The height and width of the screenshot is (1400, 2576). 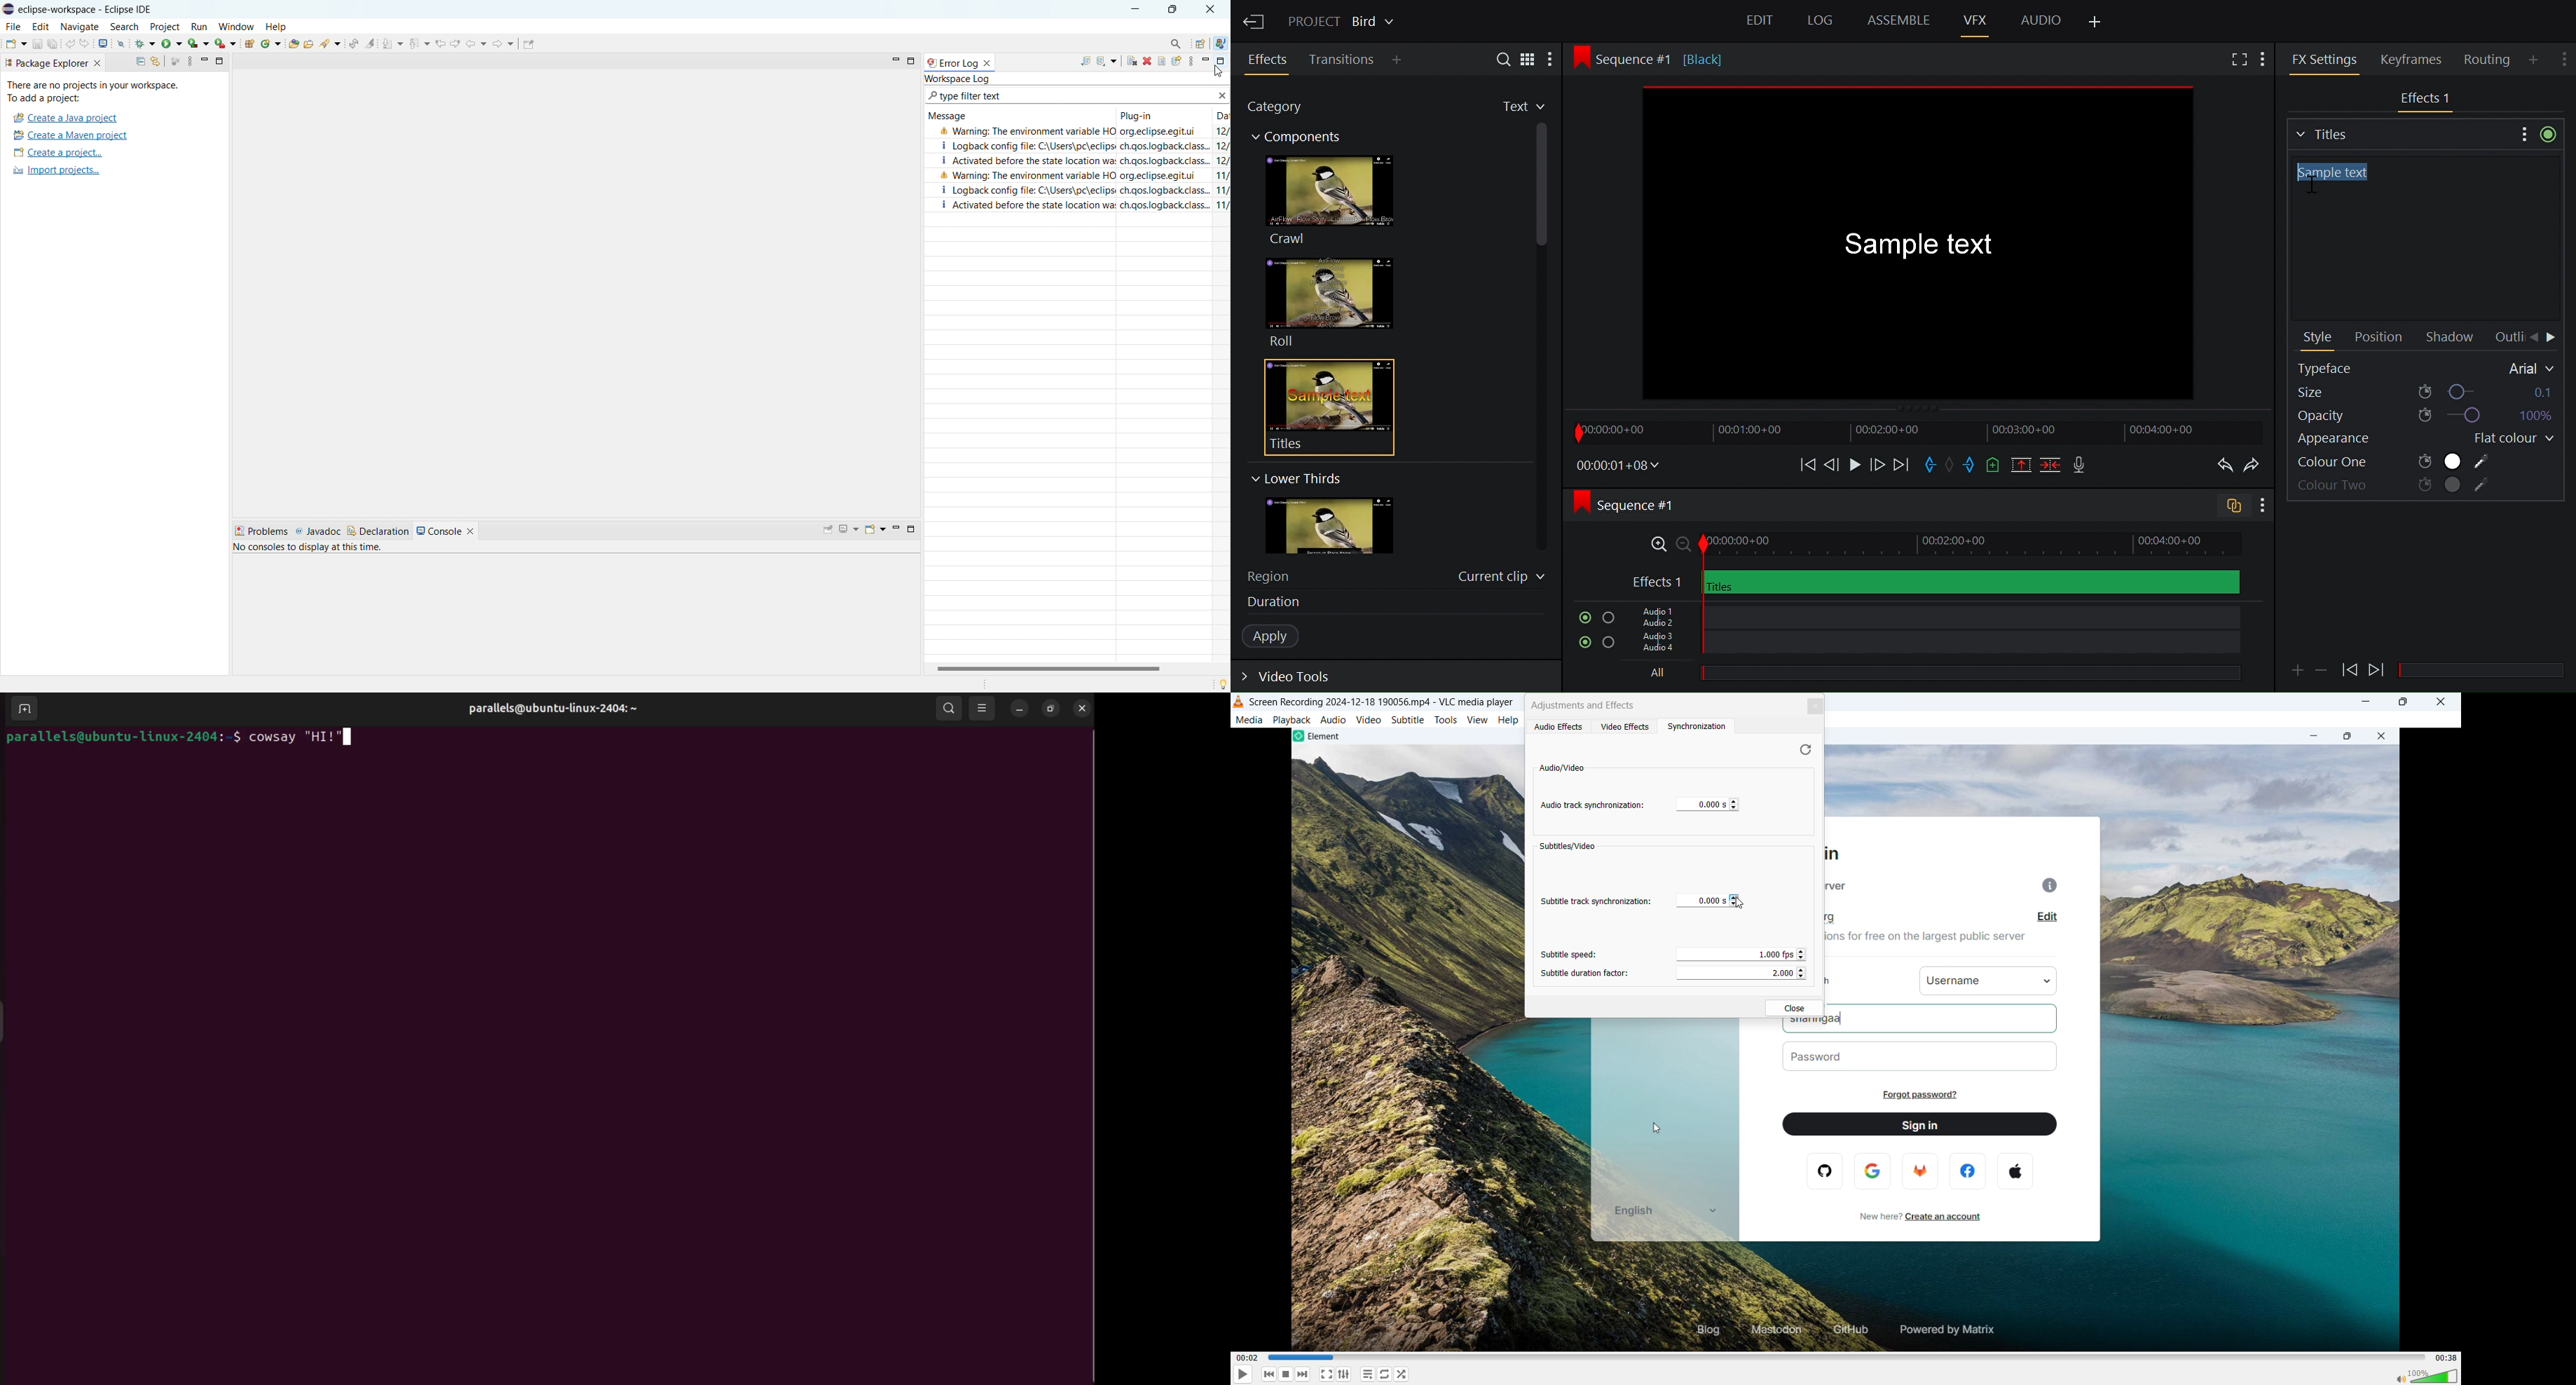 What do you see at coordinates (949, 708) in the screenshot?
I see `search` at bounding box center [949, 708].